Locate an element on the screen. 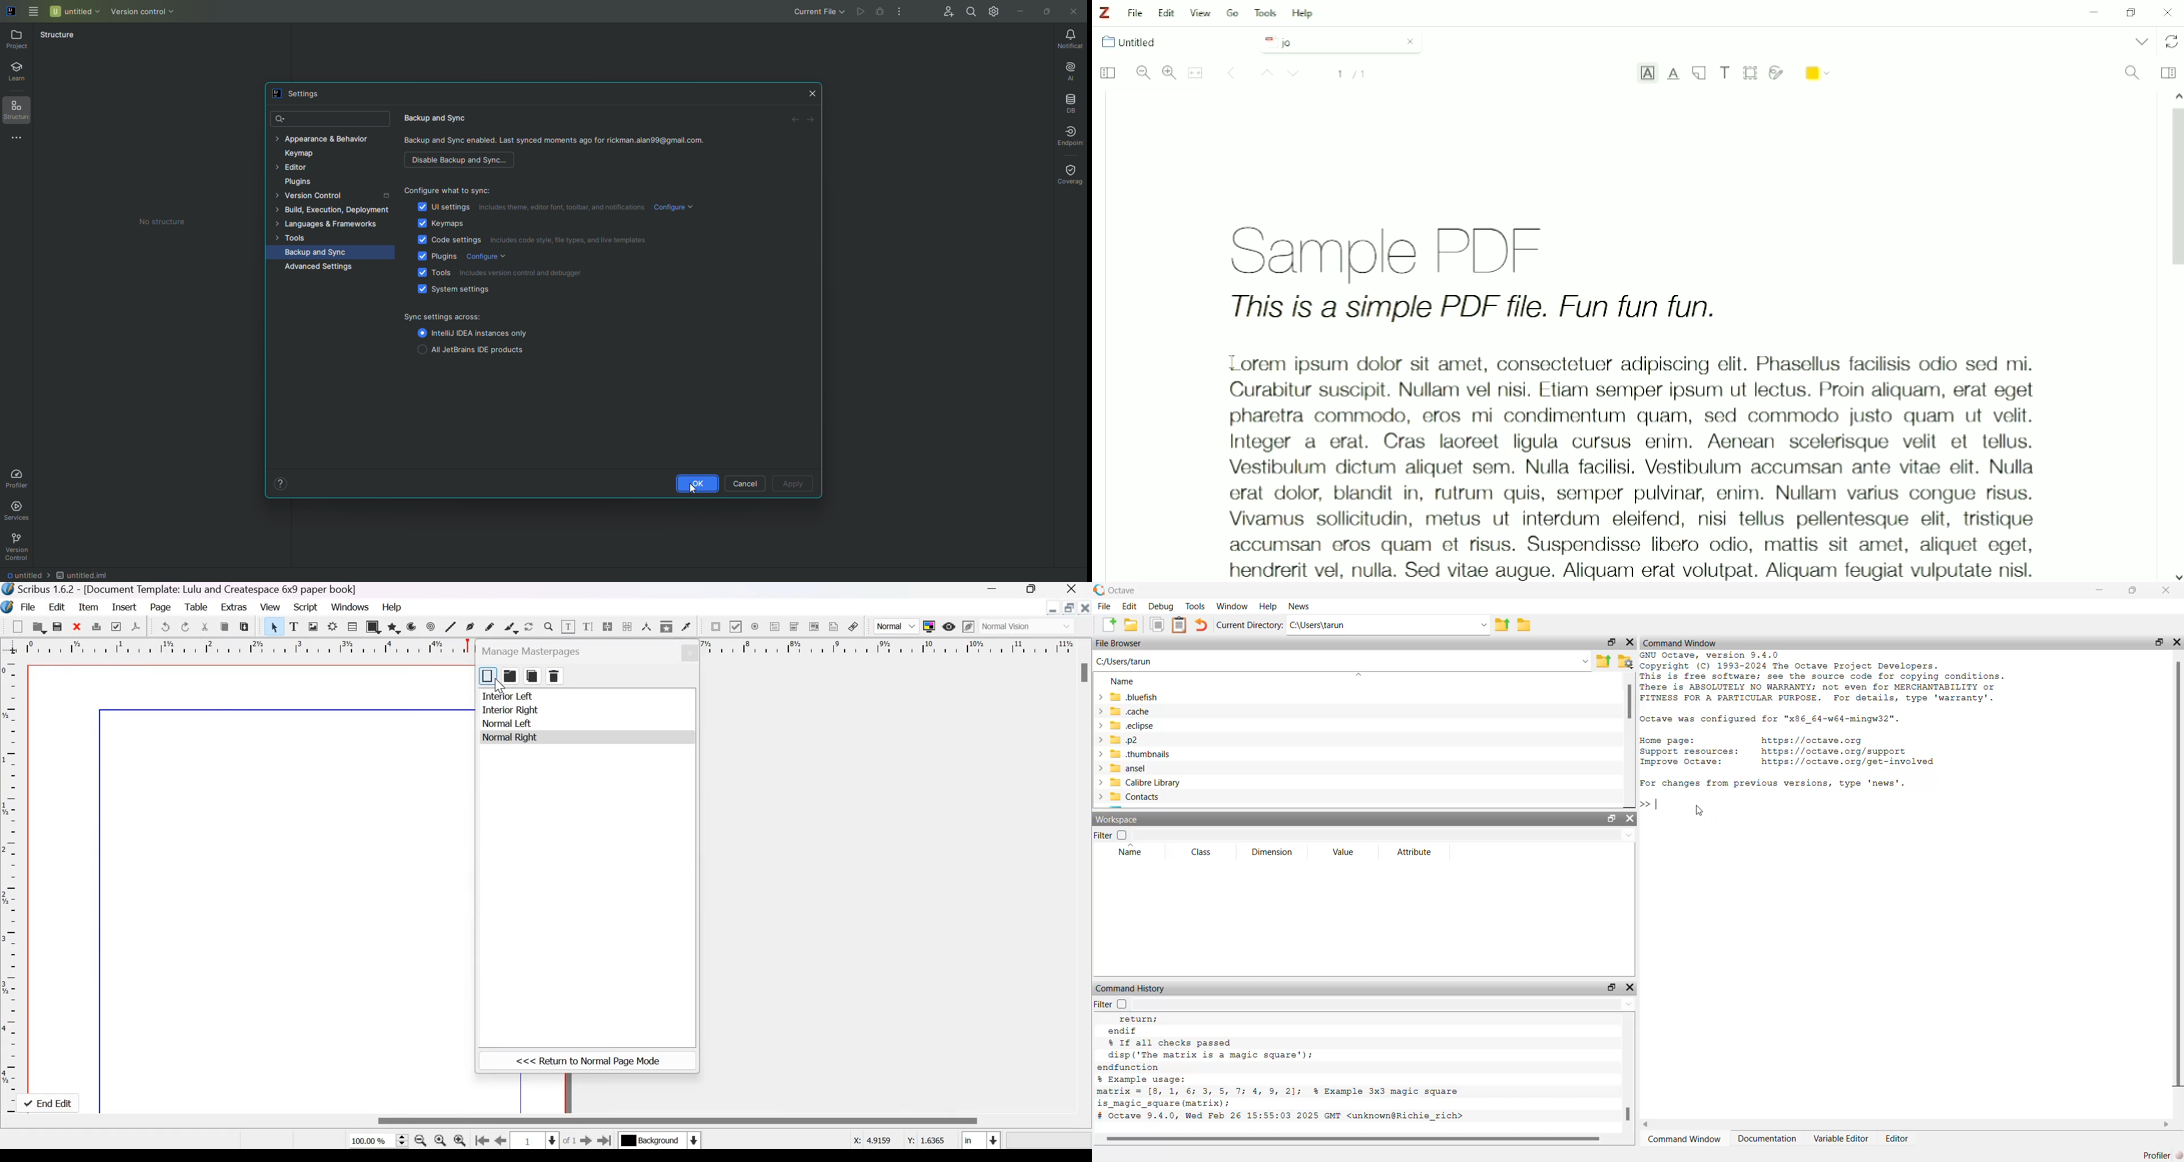 This screenshot has width=2184, height=1176. Copy item properties is located at coordinates (667, 626).